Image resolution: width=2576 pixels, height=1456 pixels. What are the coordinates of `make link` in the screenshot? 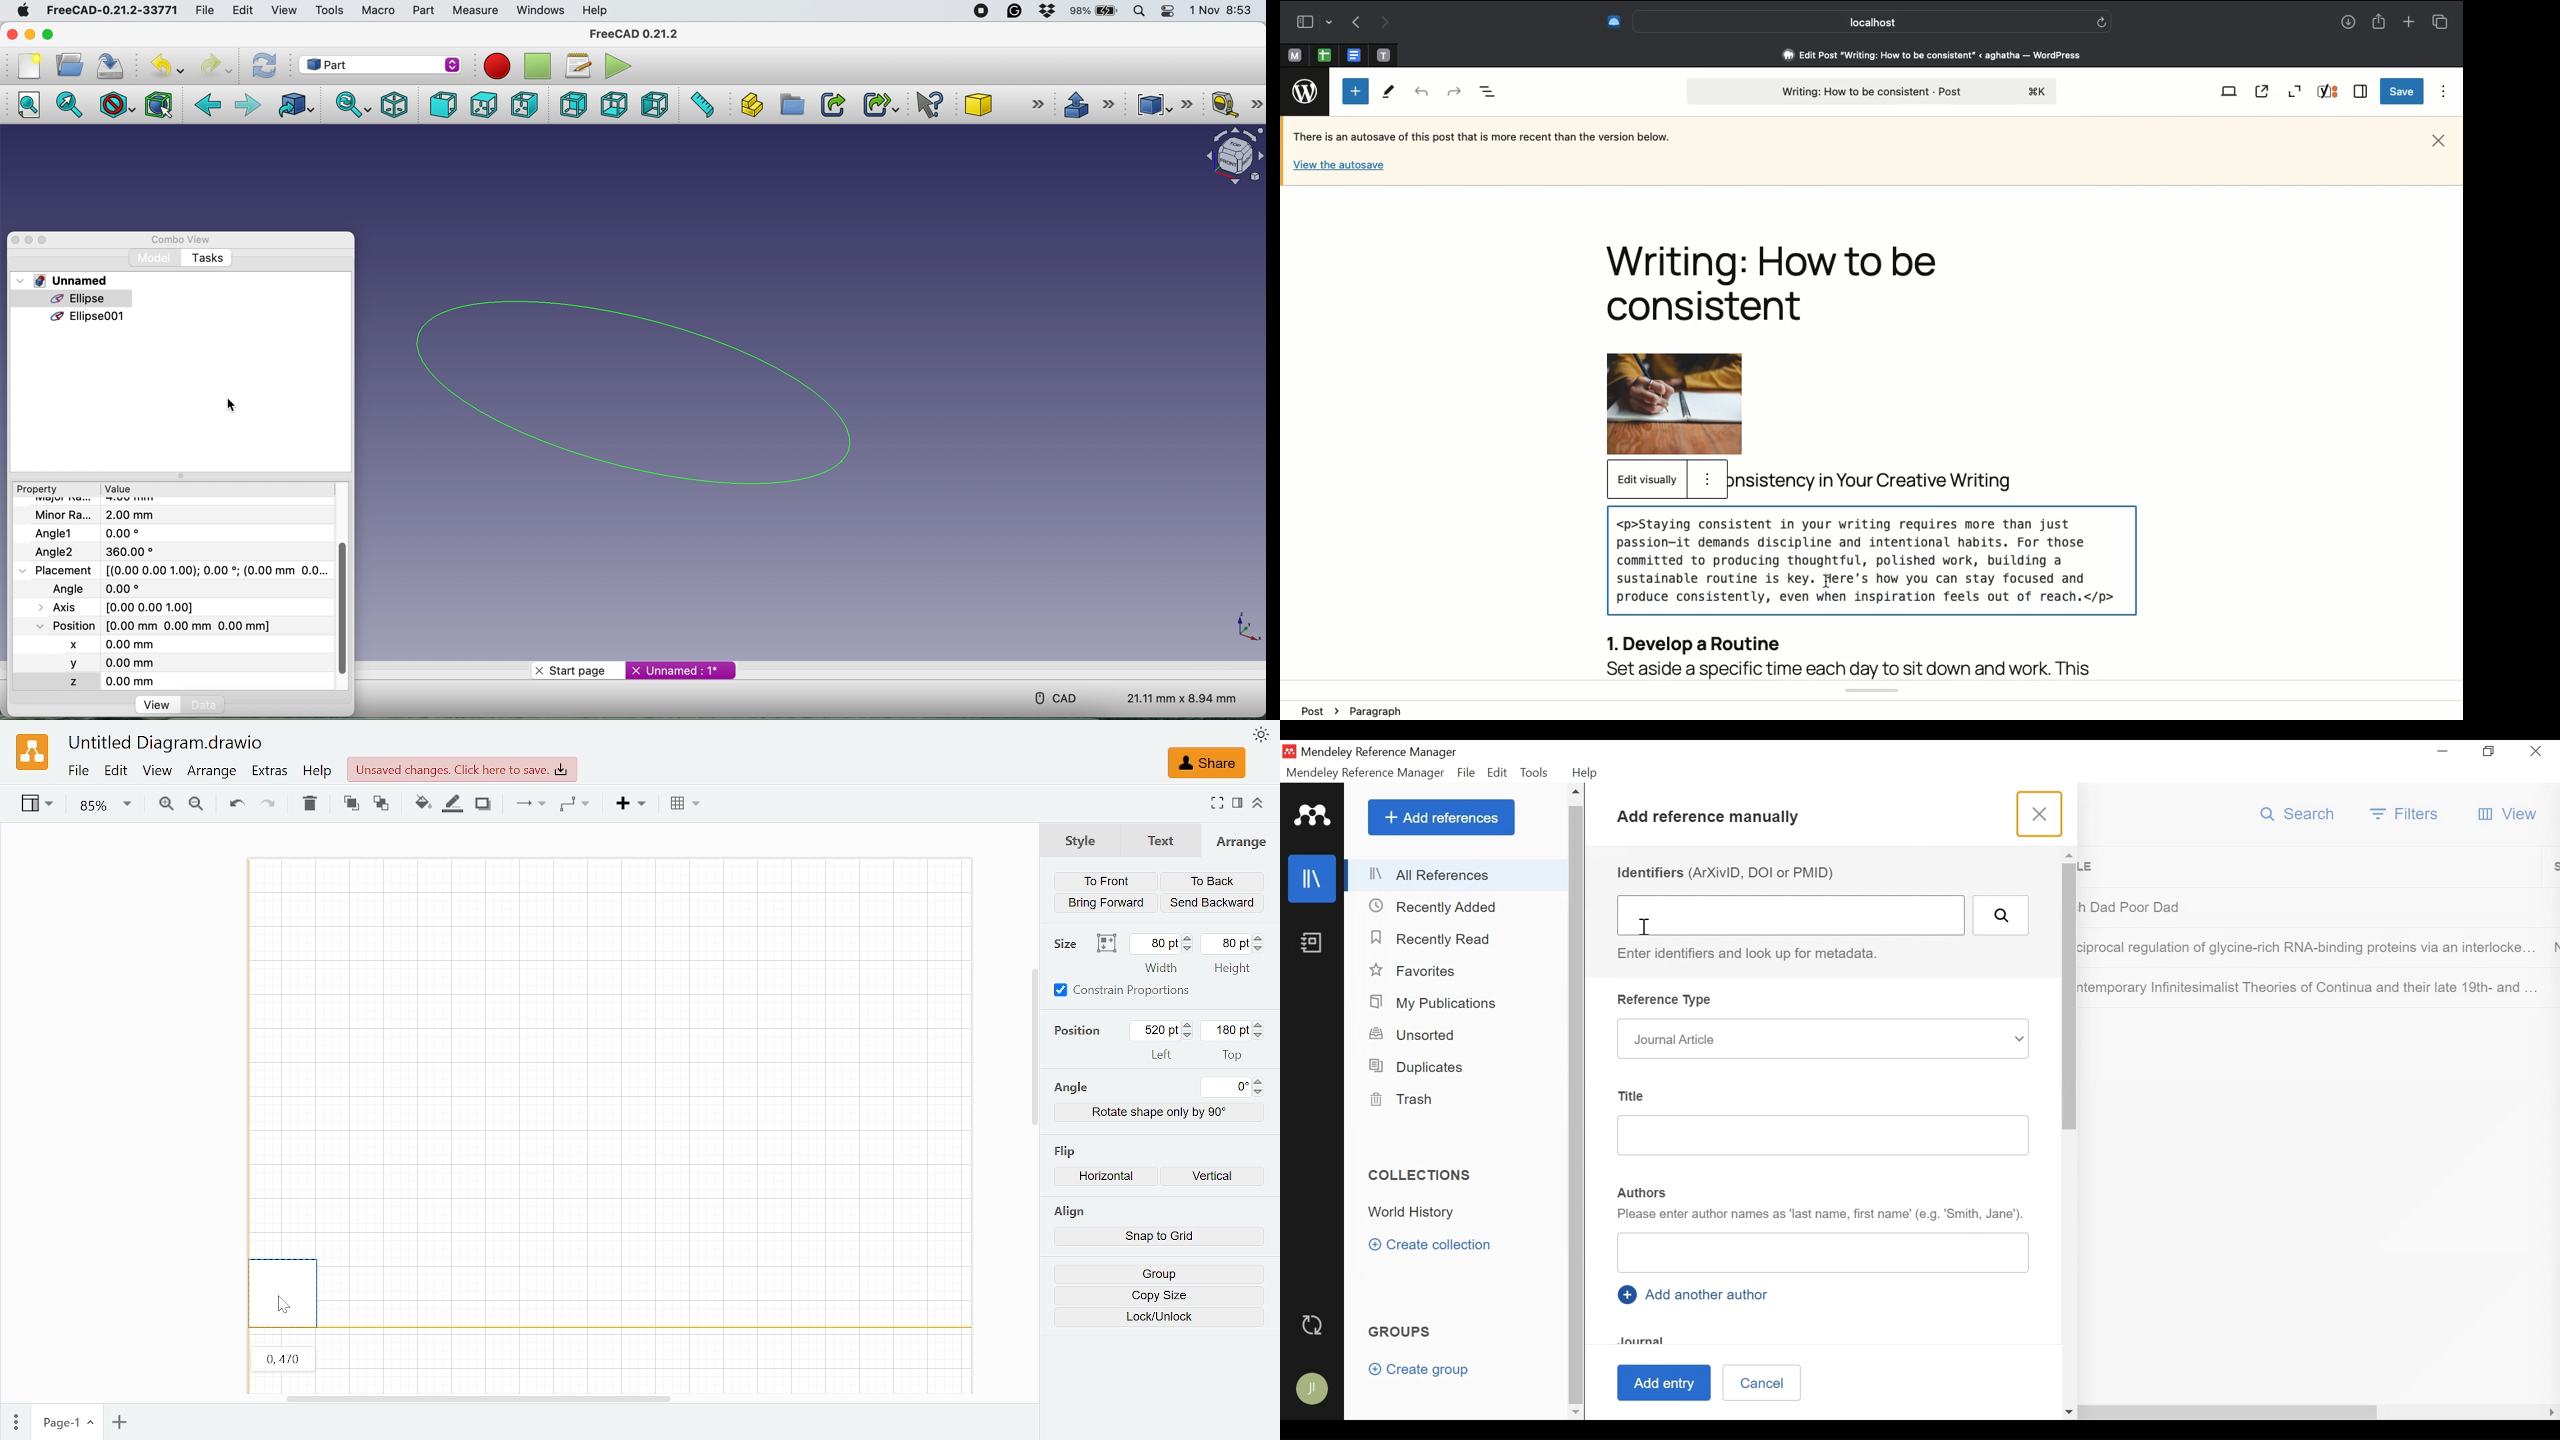 It's located at (831, 105).